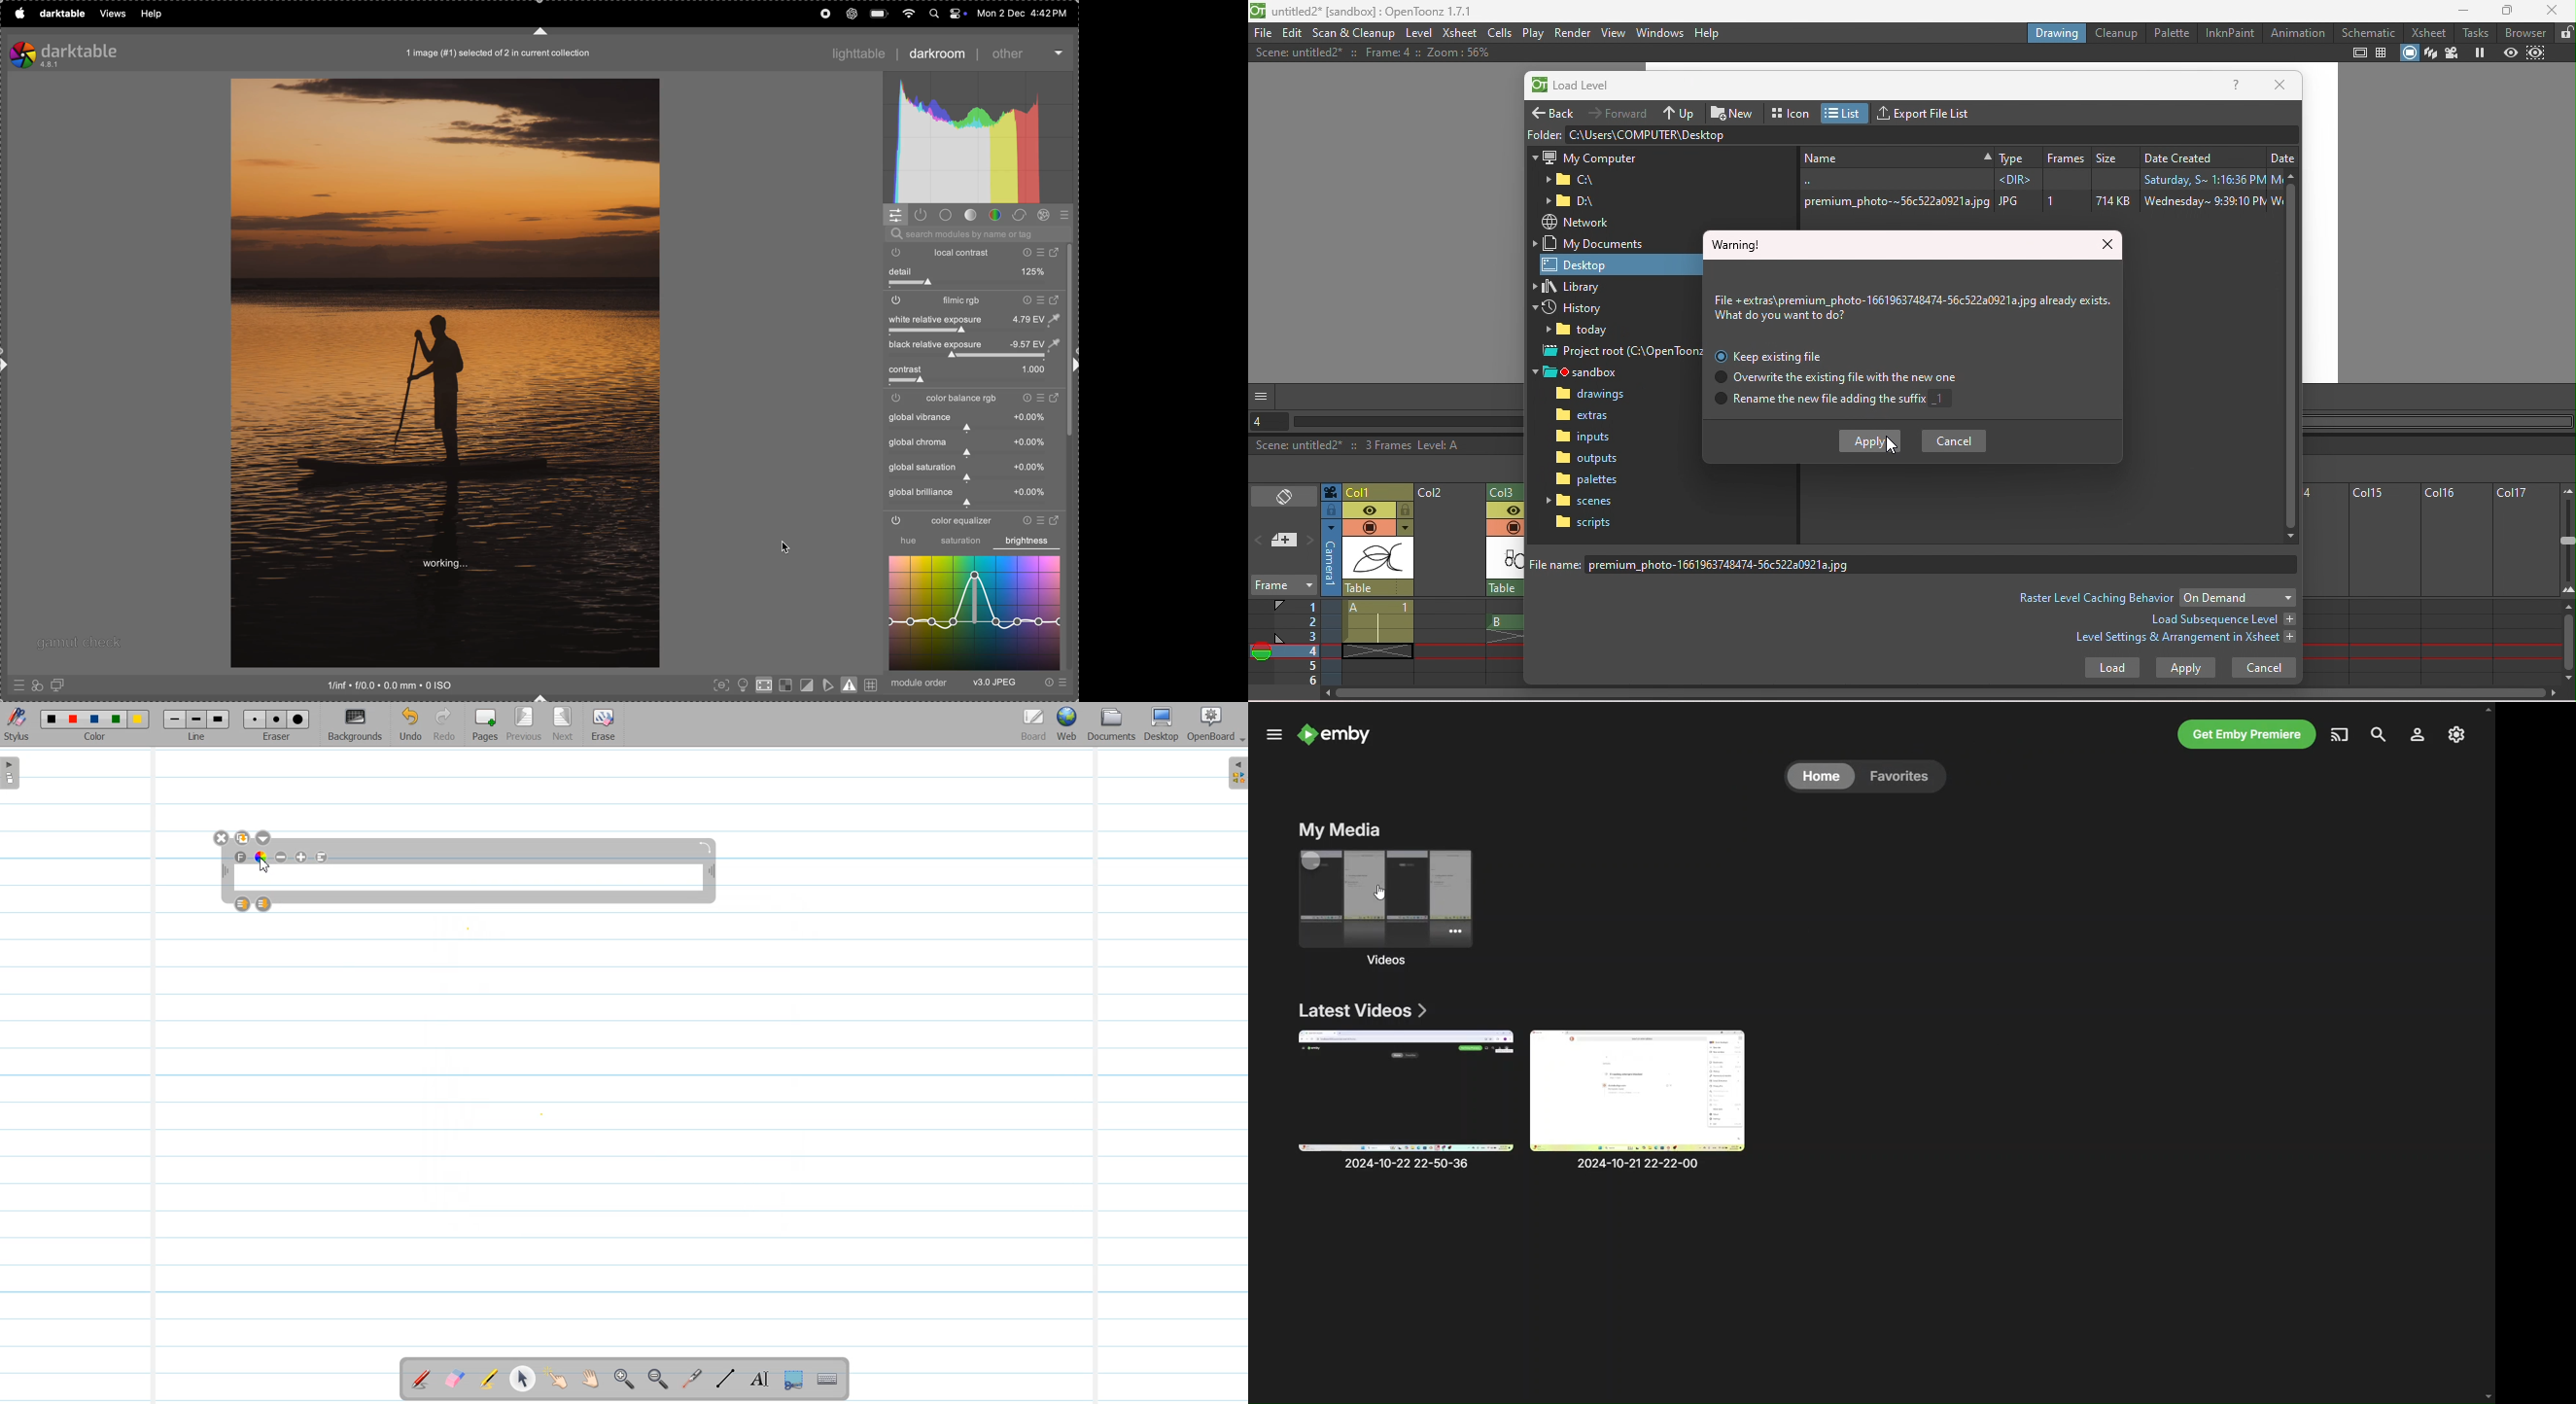 Image resolution: width=2576 pixels, height=1428 pixels. I want to click on Toggle Xsheet/Timeline, so click(1285, 498).